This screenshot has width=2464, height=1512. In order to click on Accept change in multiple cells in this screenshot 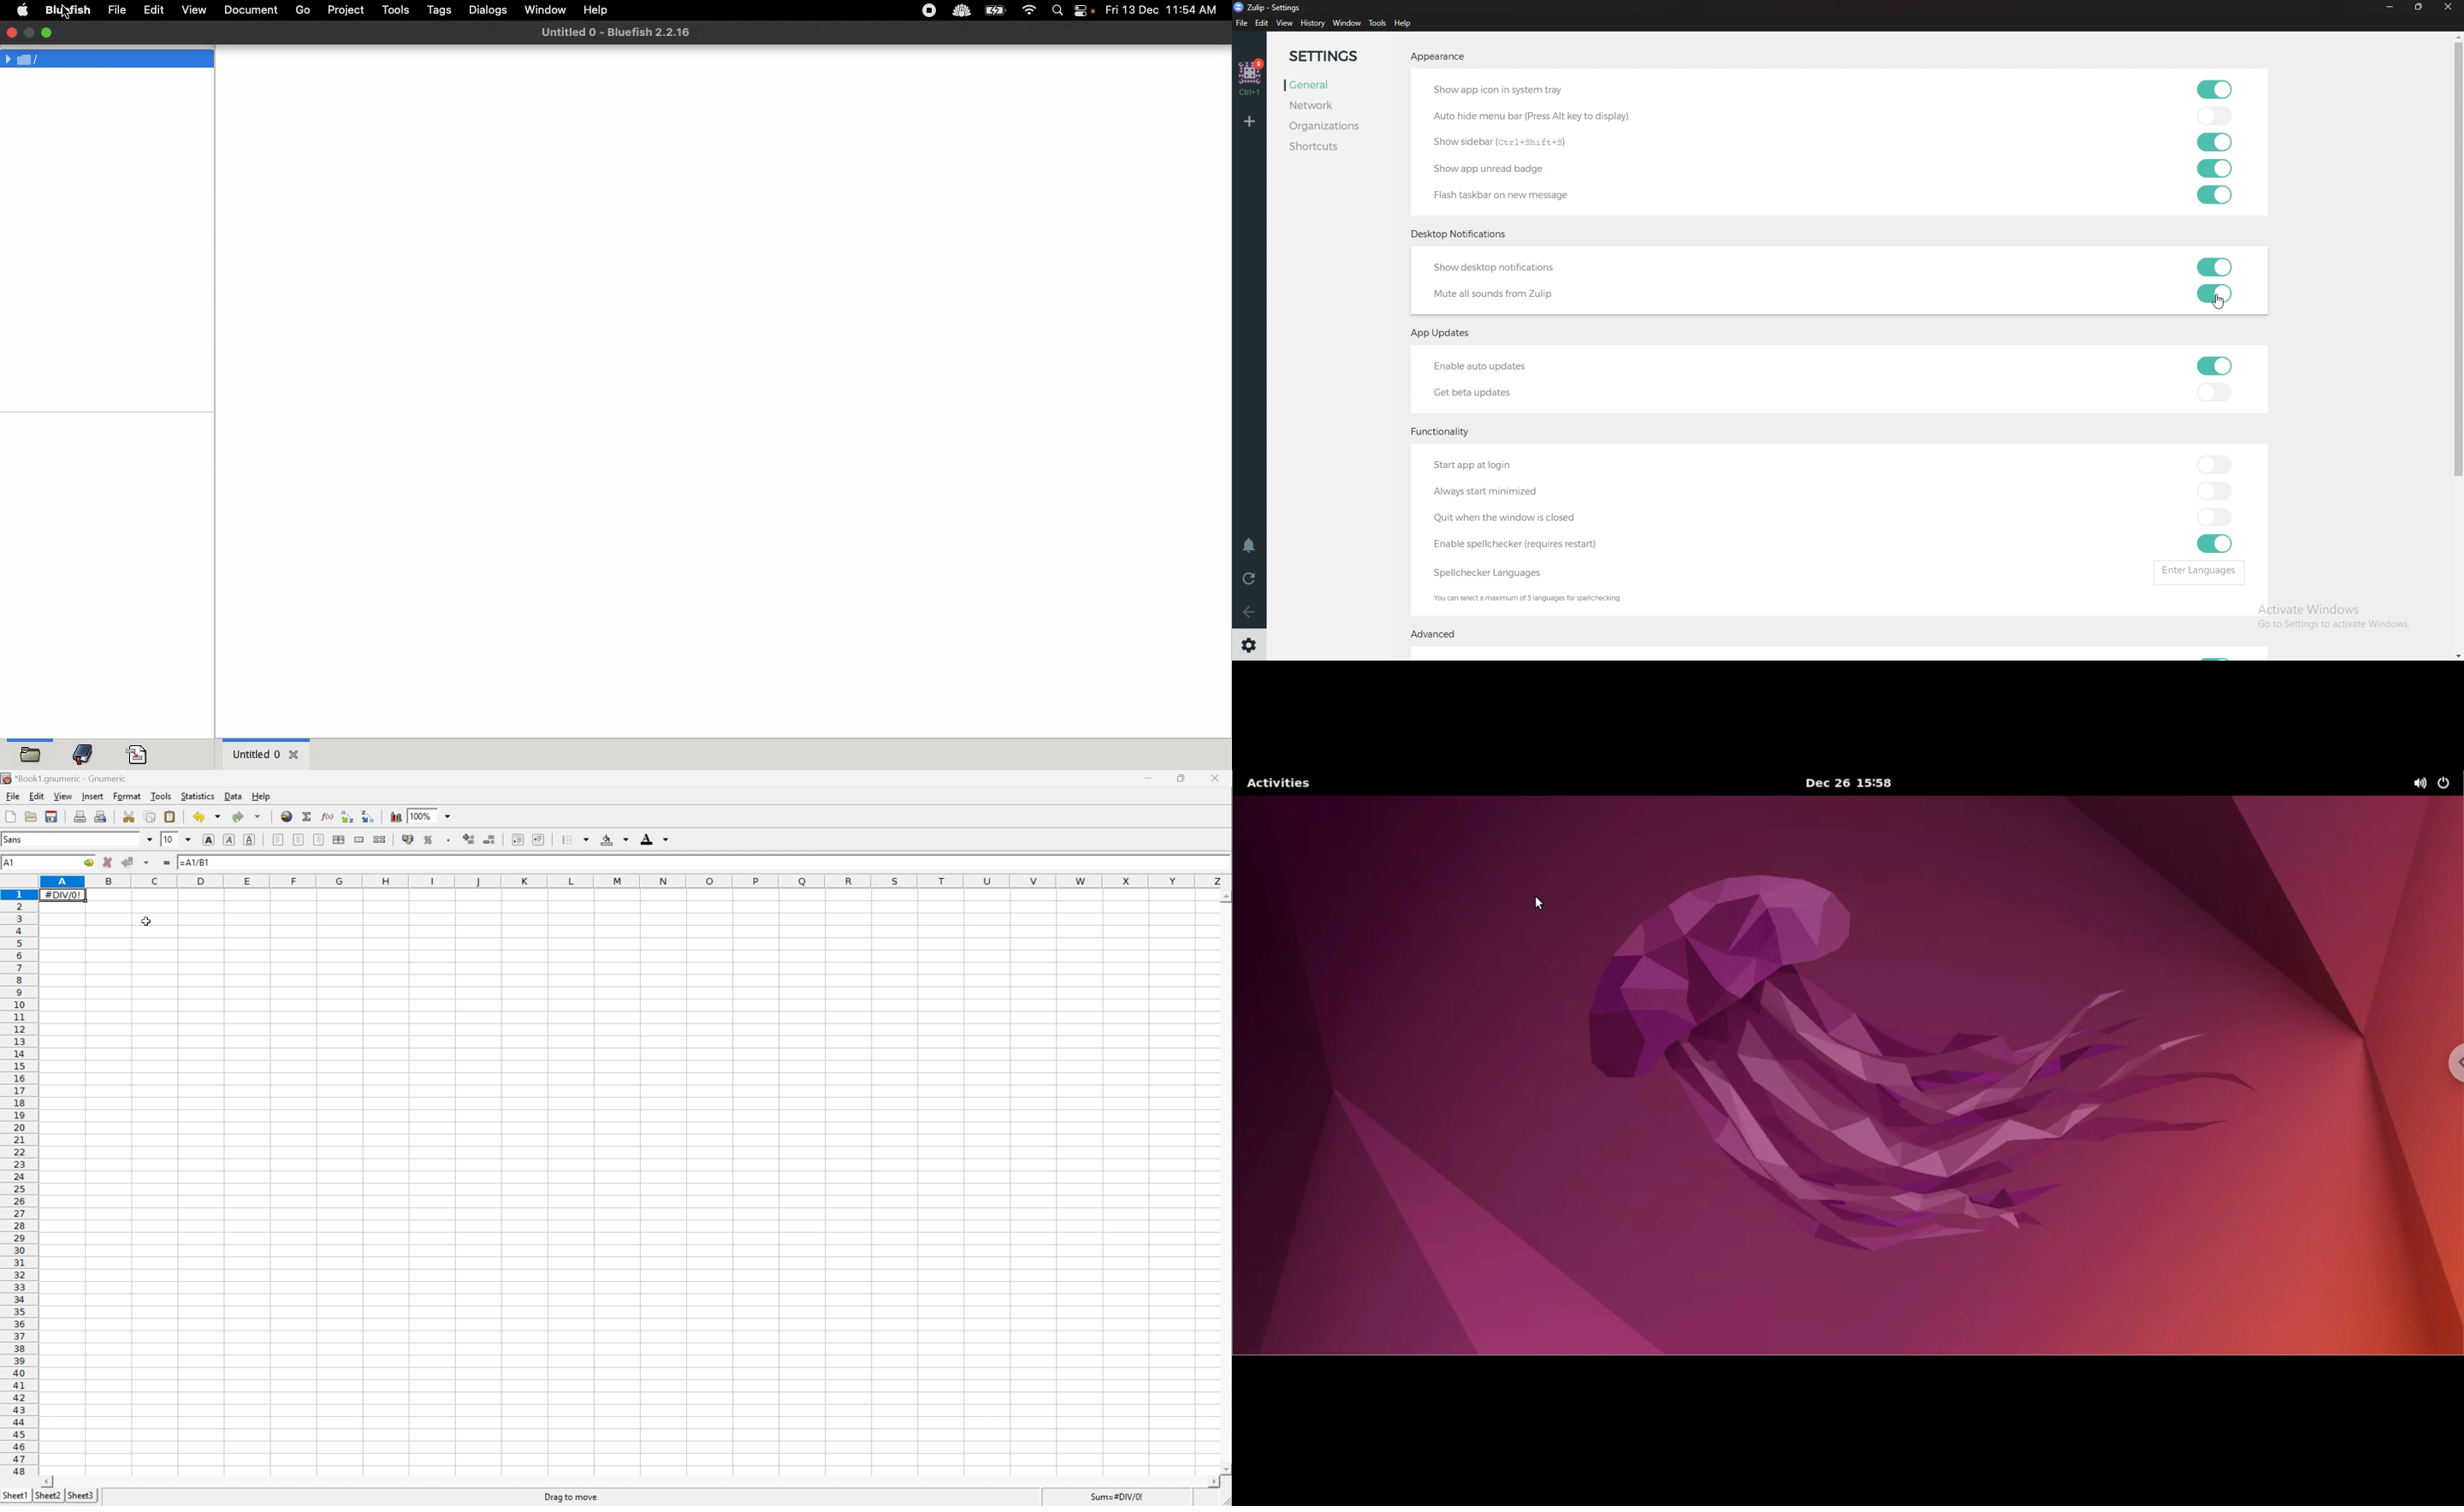, I will do `click(148, 863)`.